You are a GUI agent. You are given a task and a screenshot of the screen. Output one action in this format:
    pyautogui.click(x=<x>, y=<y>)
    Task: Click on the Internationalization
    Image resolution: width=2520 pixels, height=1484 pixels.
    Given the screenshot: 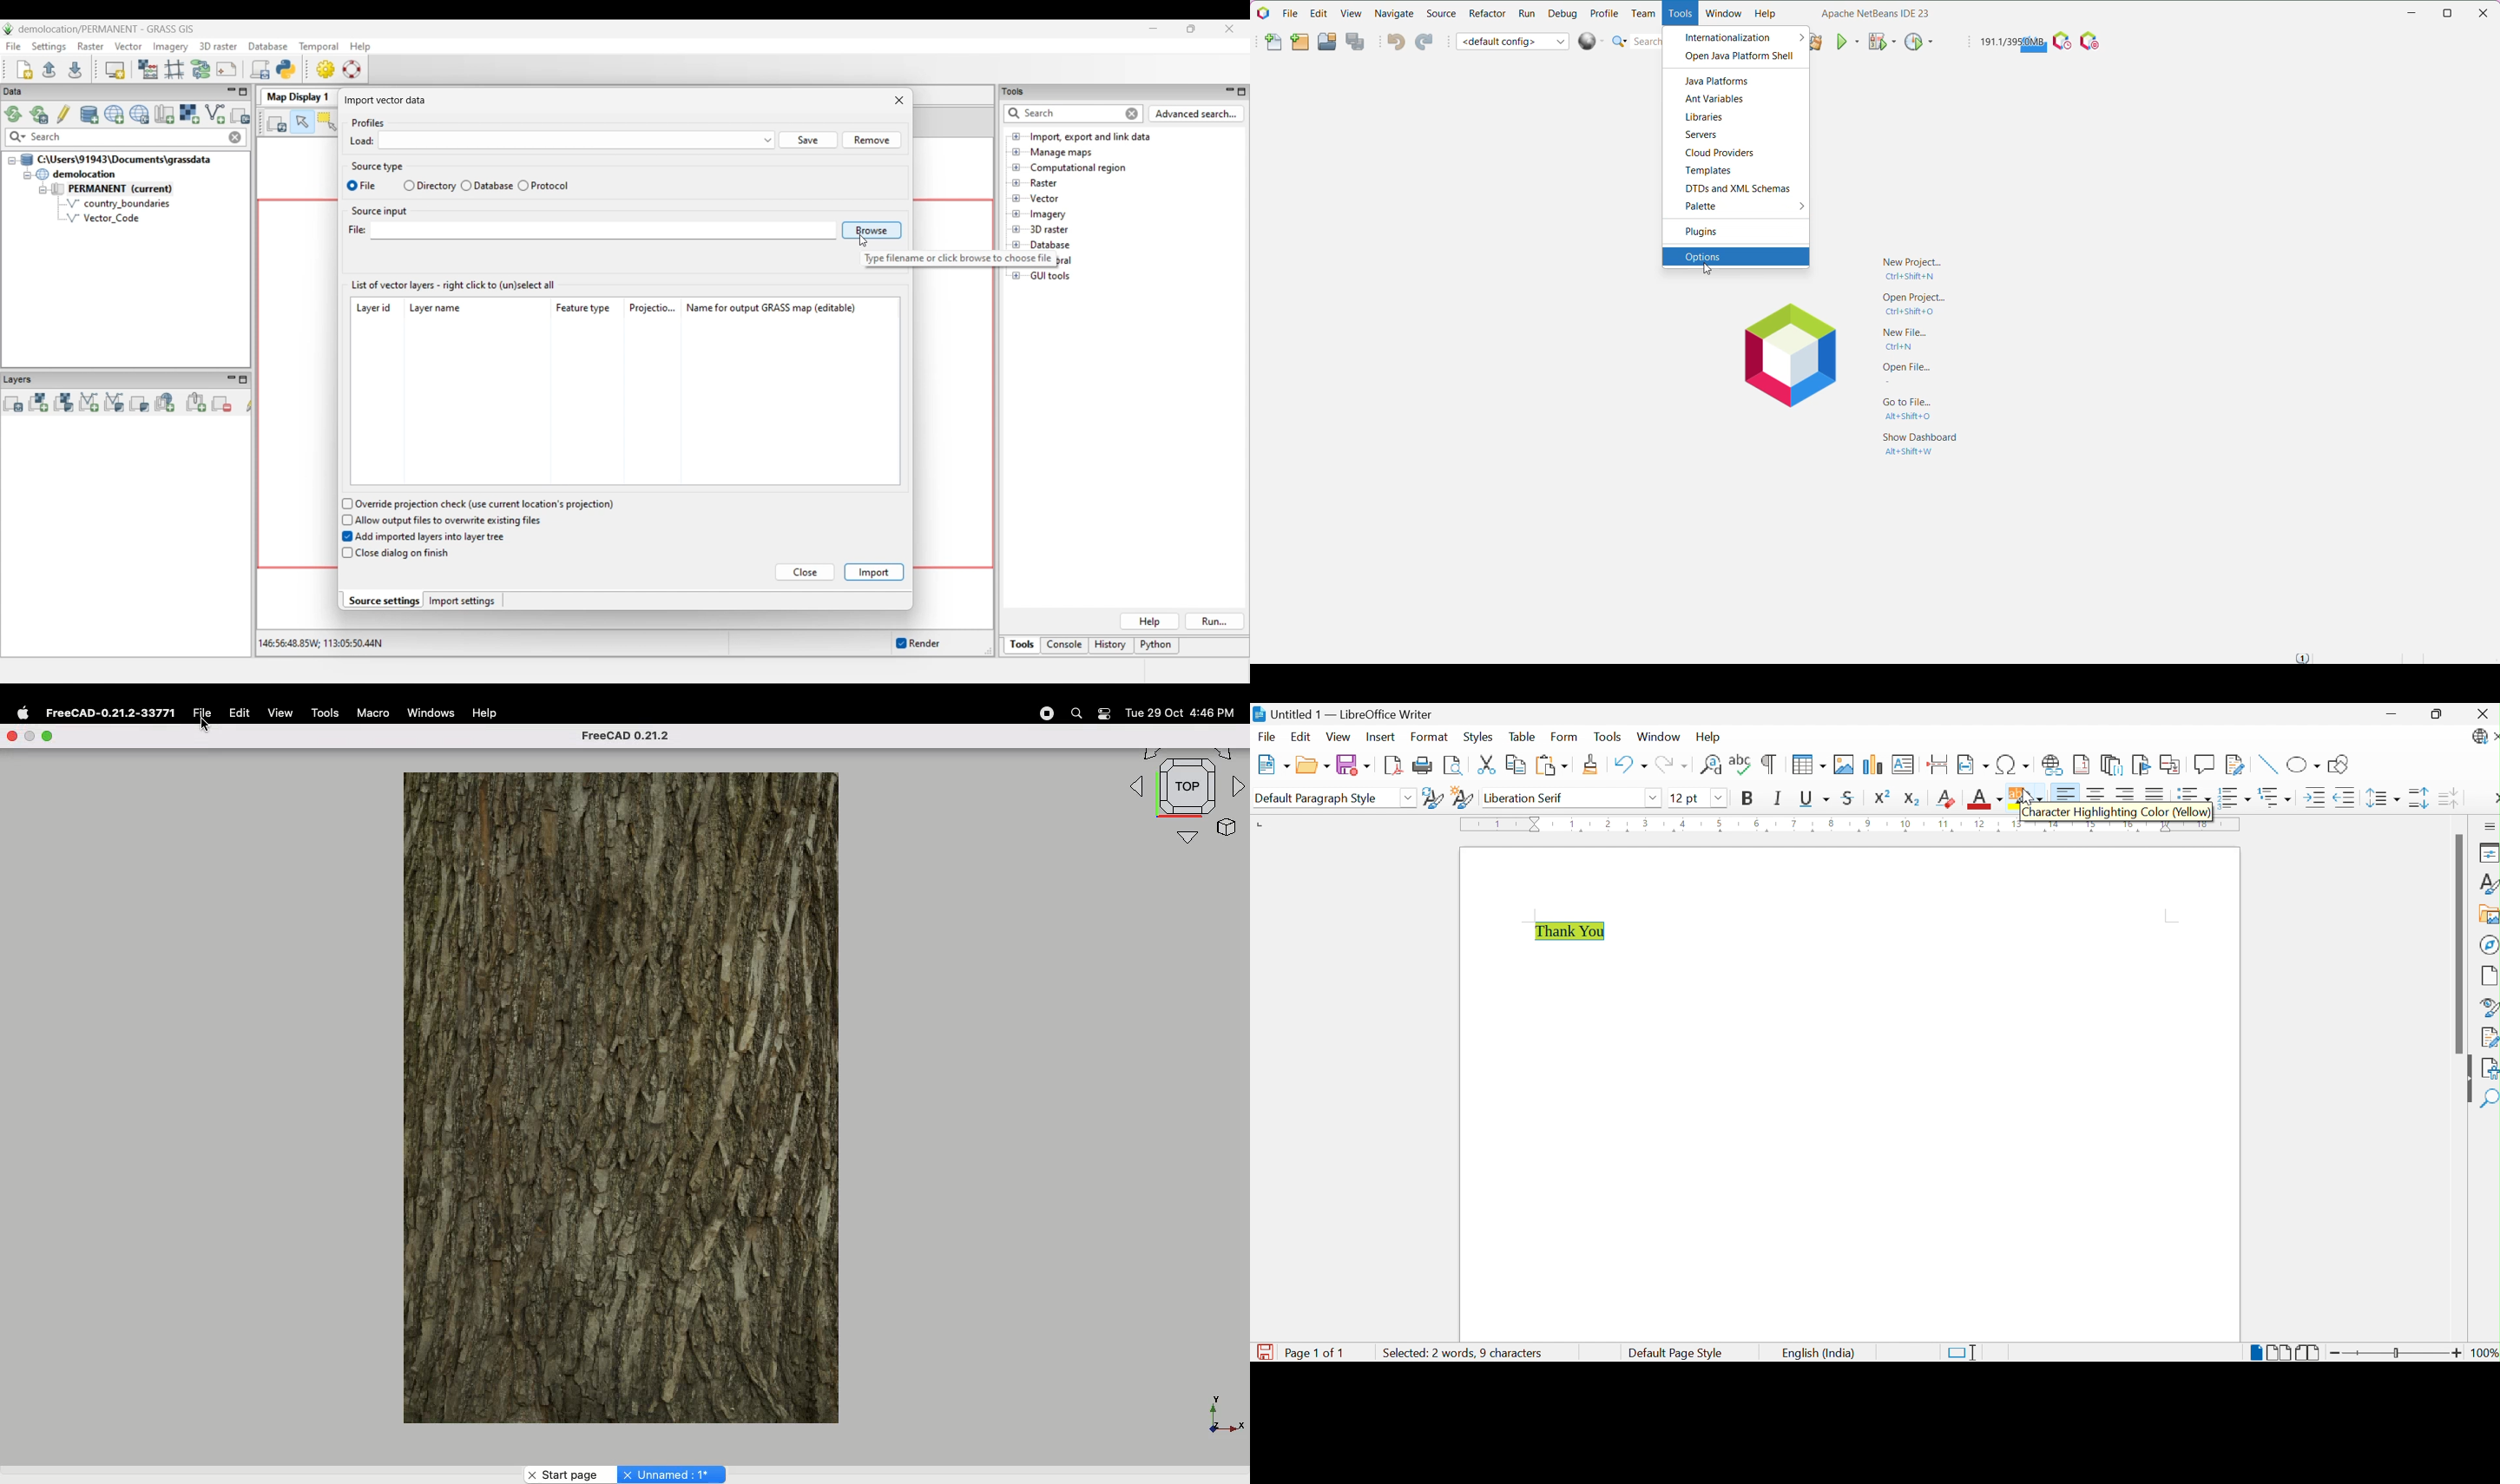 What is the action you would take?
    pyautogui.click(x=1728, y=37)
    